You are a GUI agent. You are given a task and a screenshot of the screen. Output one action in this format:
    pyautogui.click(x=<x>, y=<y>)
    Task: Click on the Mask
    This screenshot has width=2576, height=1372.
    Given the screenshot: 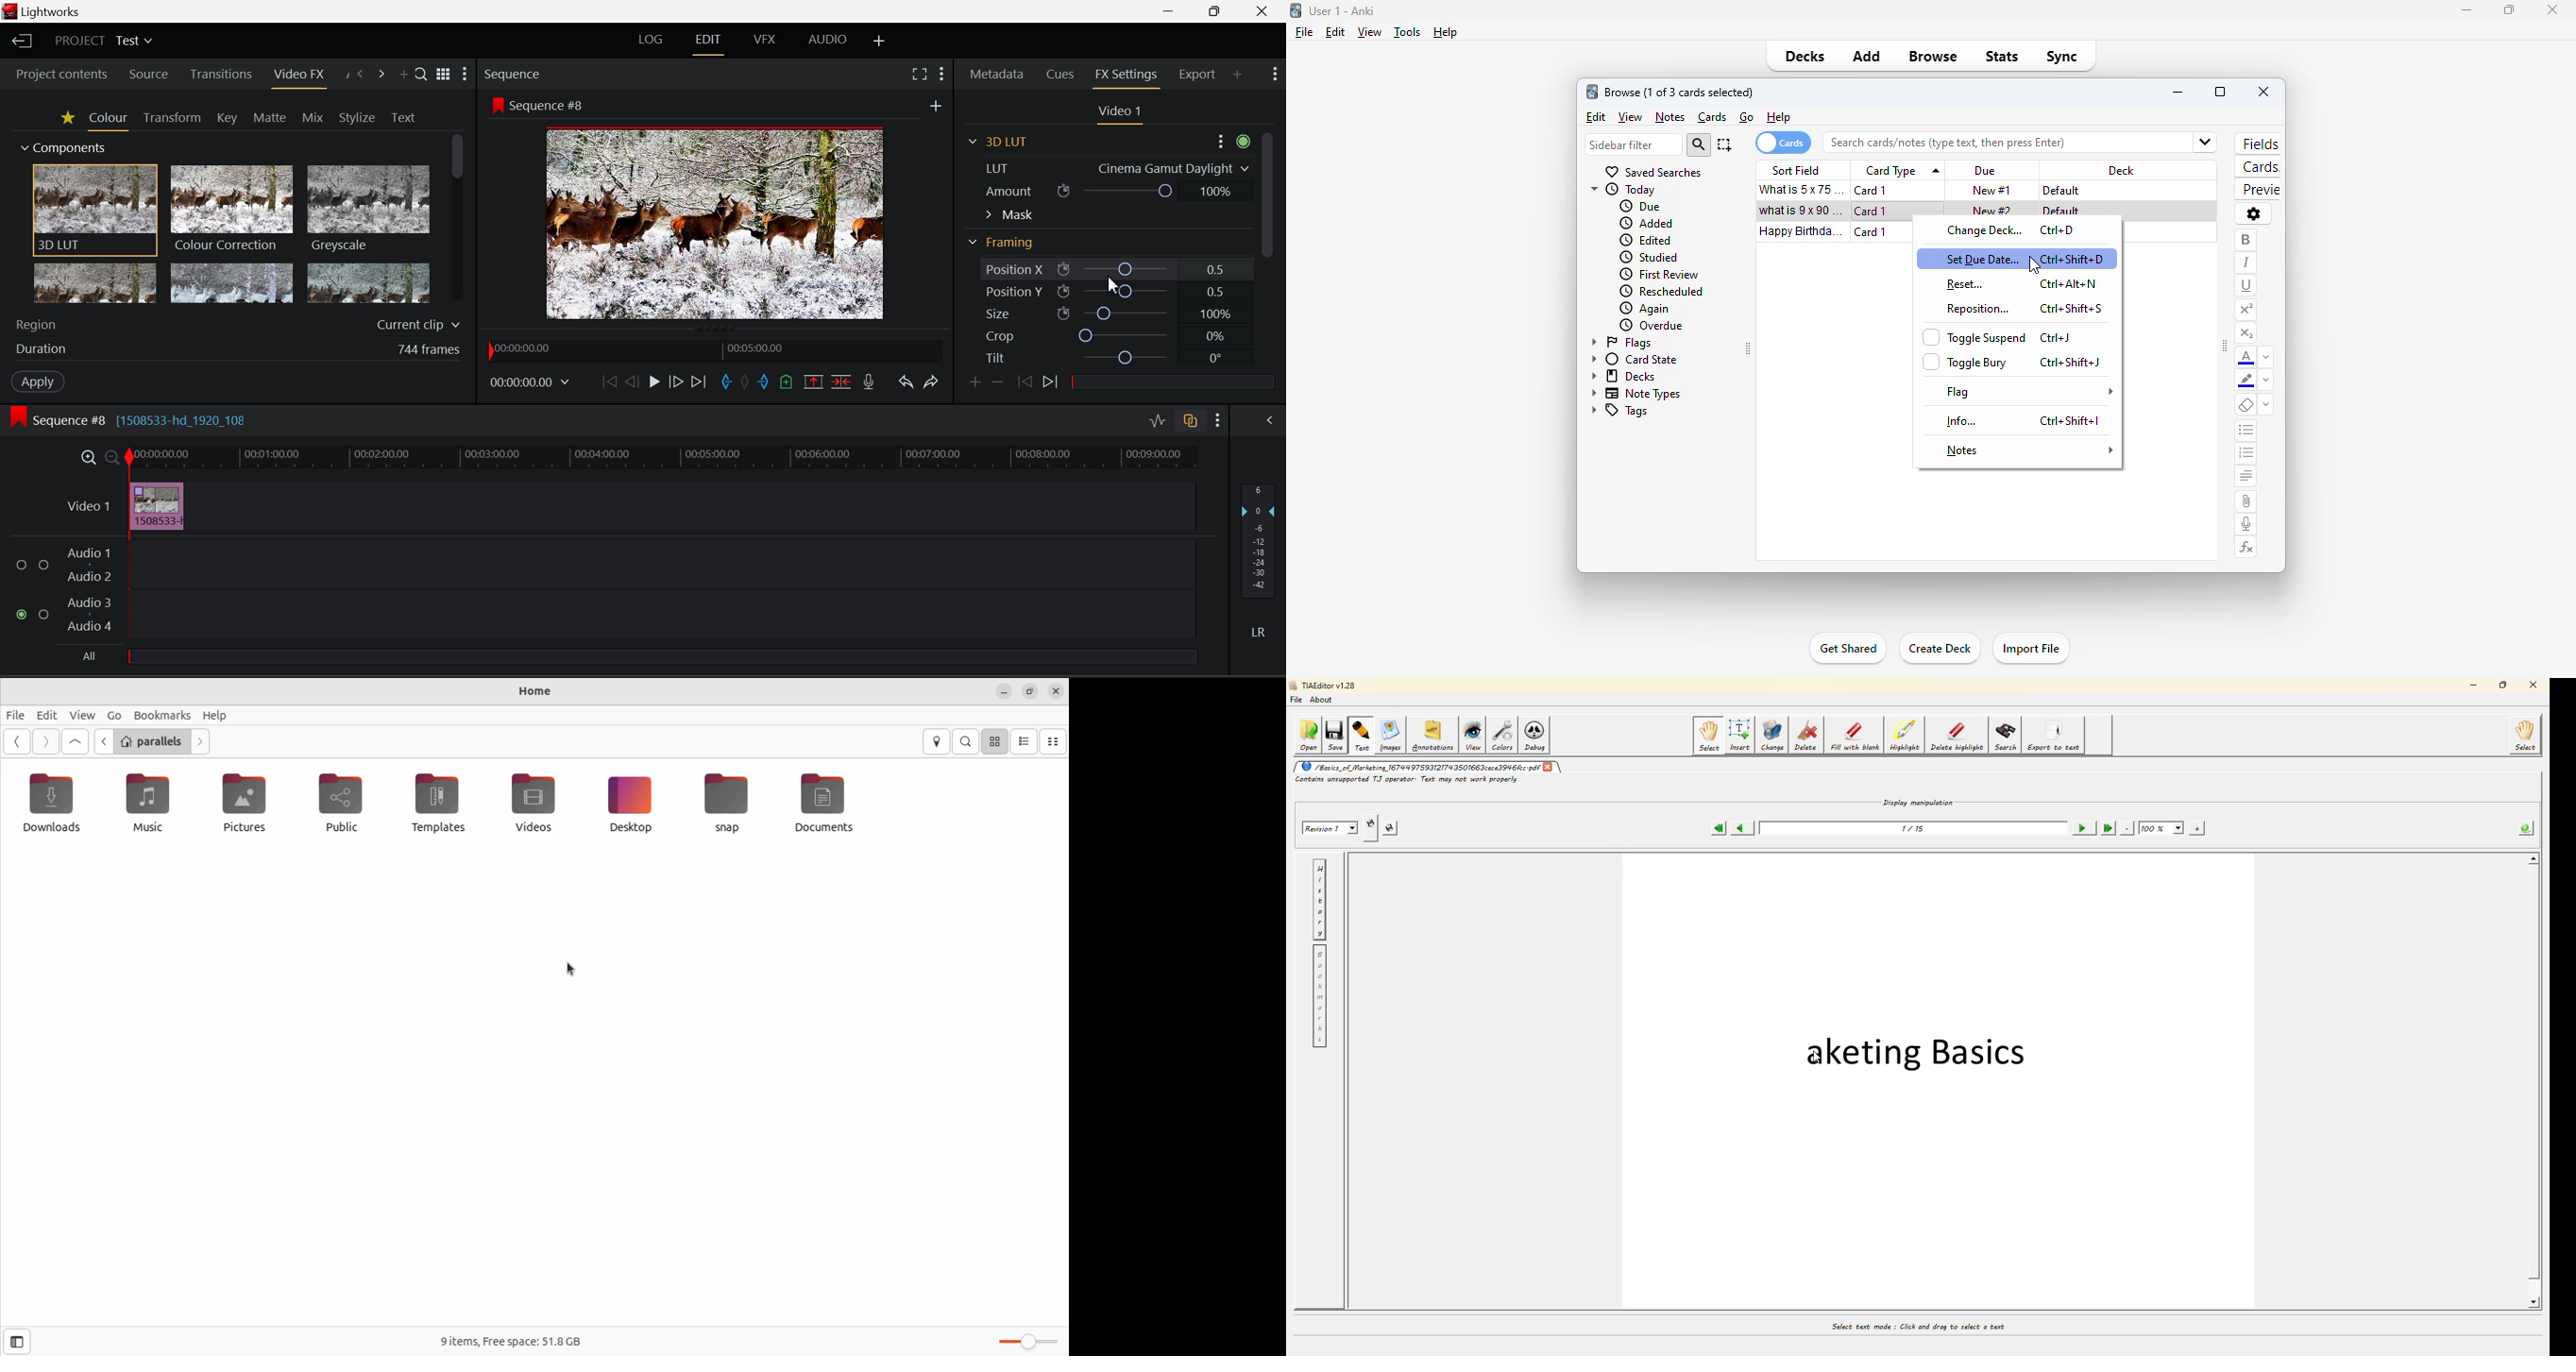 What is the action you would take?
    pyautogui.click(x=1008, y=216)
    